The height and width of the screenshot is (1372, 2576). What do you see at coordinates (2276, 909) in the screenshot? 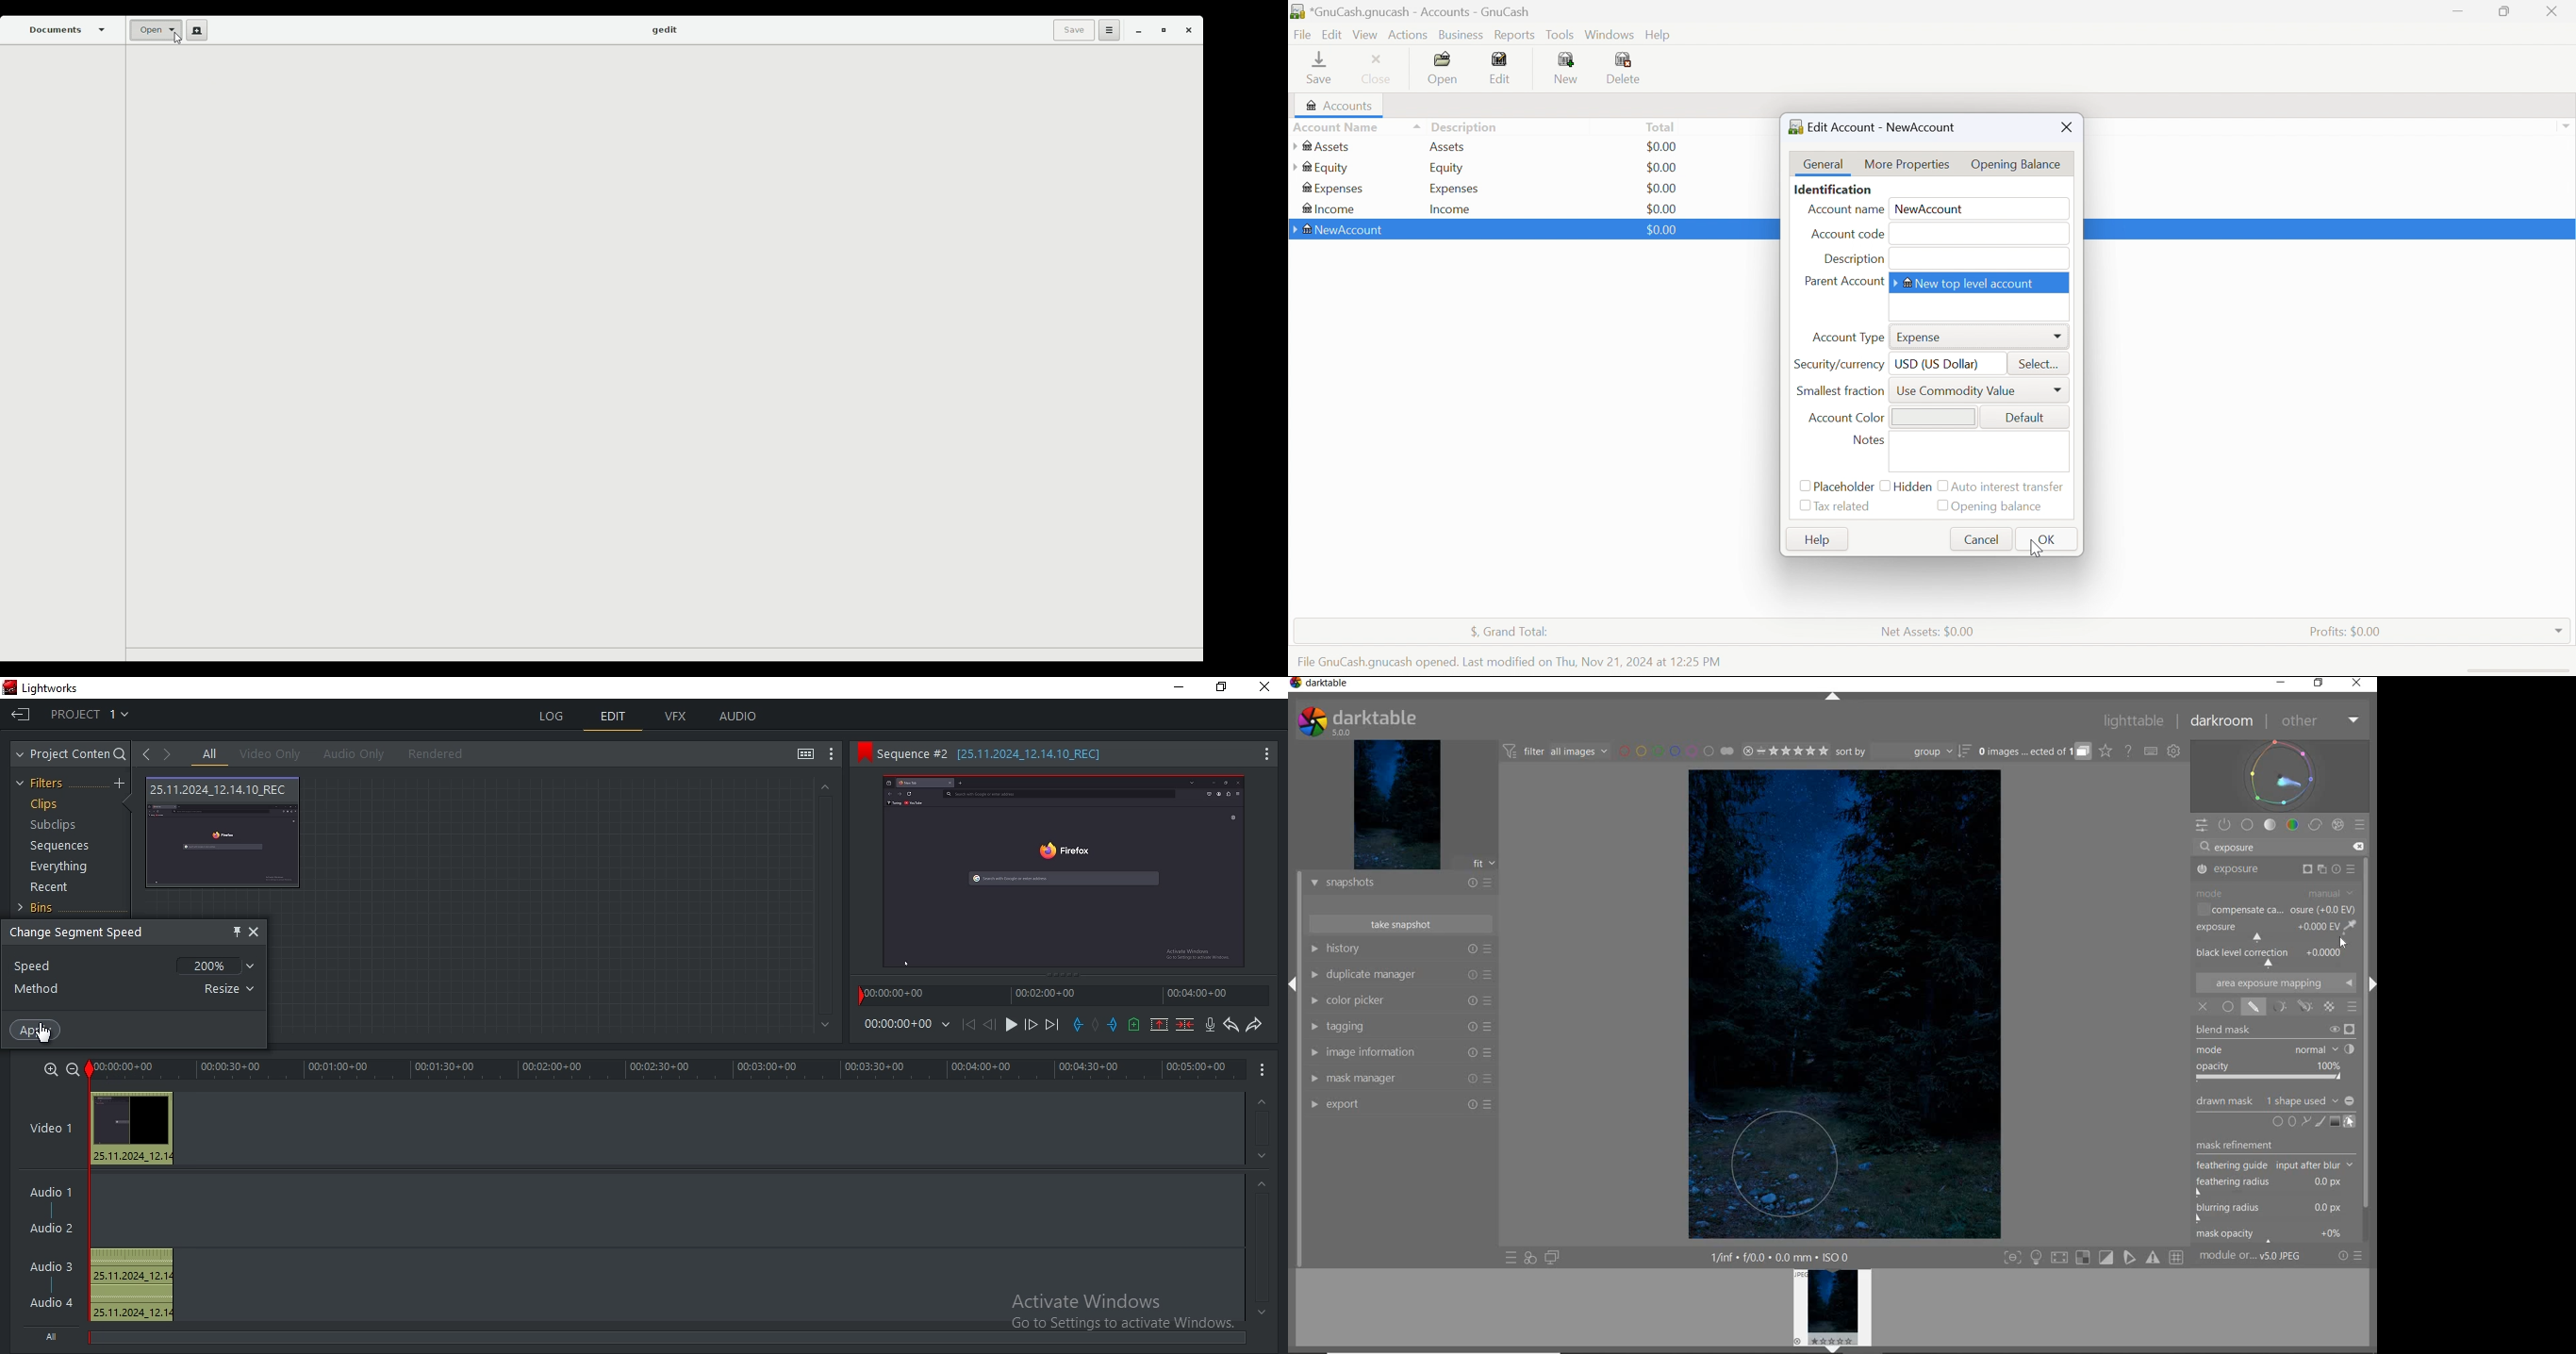
I see `COMPENSATE CA...OSURE` at bounding box center [2276, 909].